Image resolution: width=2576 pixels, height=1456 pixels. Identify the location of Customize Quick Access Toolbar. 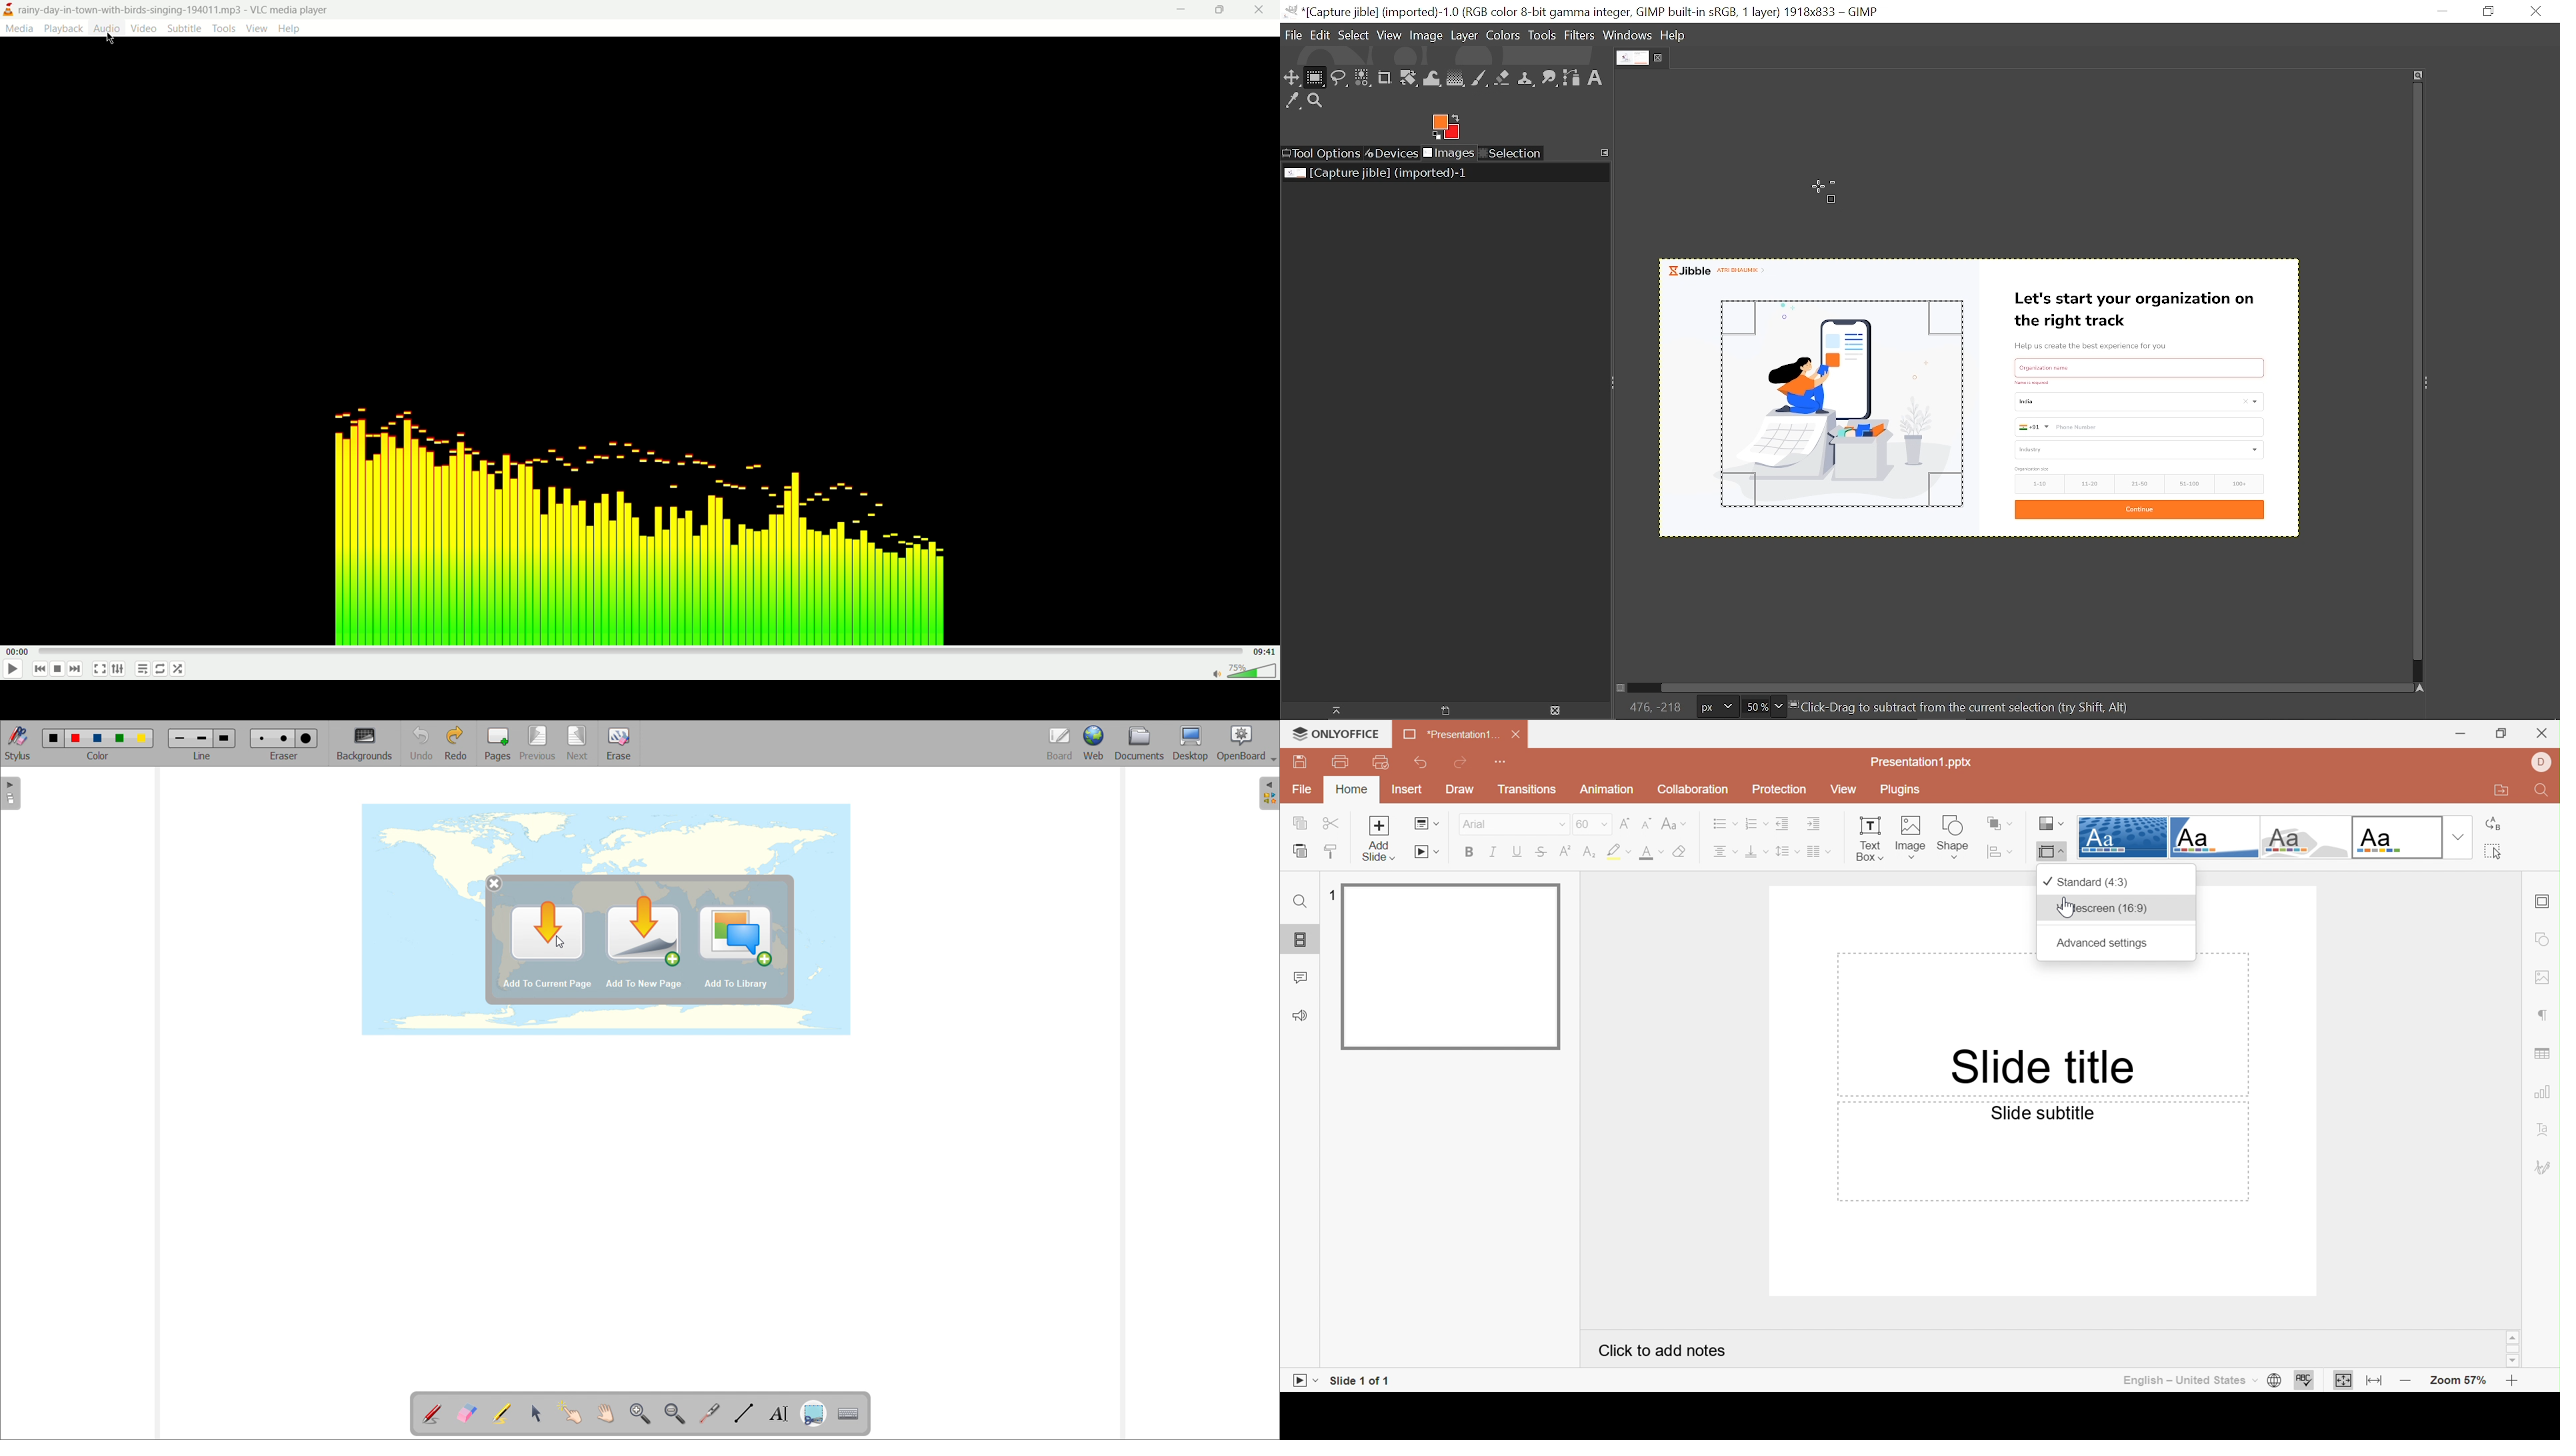
(1502, 761).